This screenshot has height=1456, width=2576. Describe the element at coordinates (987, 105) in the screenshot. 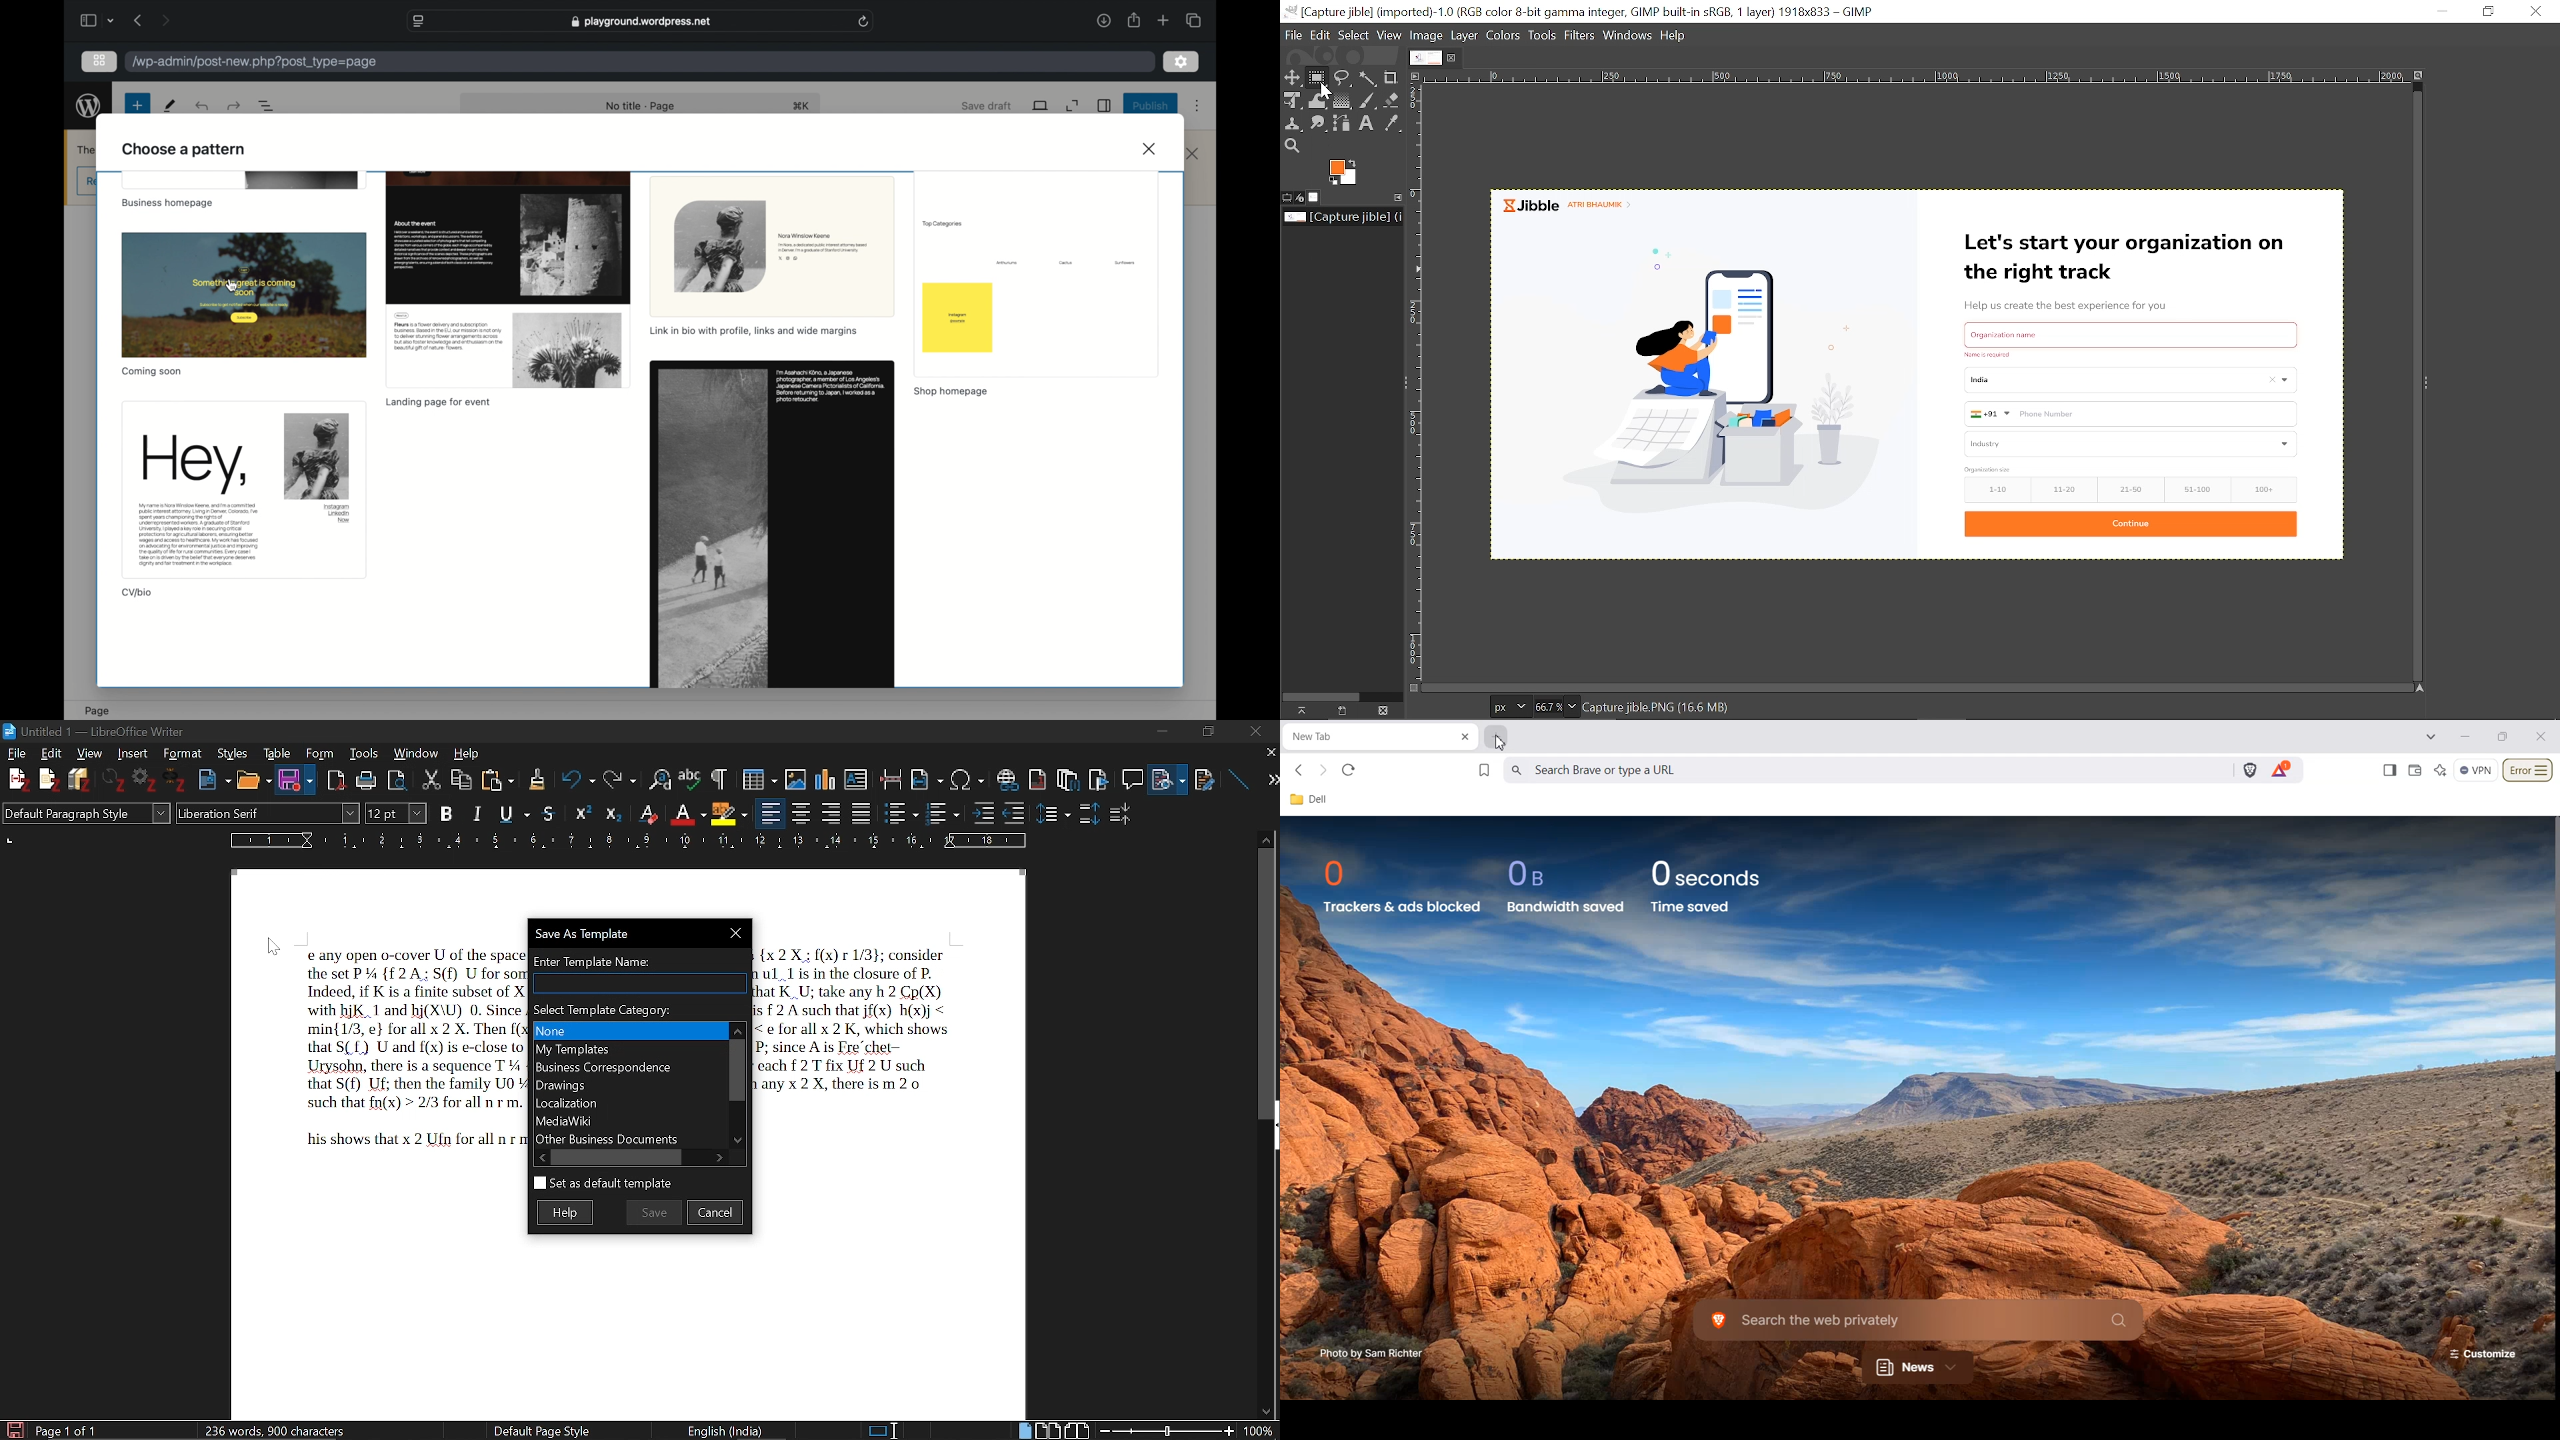

I see `save draft` at that location.